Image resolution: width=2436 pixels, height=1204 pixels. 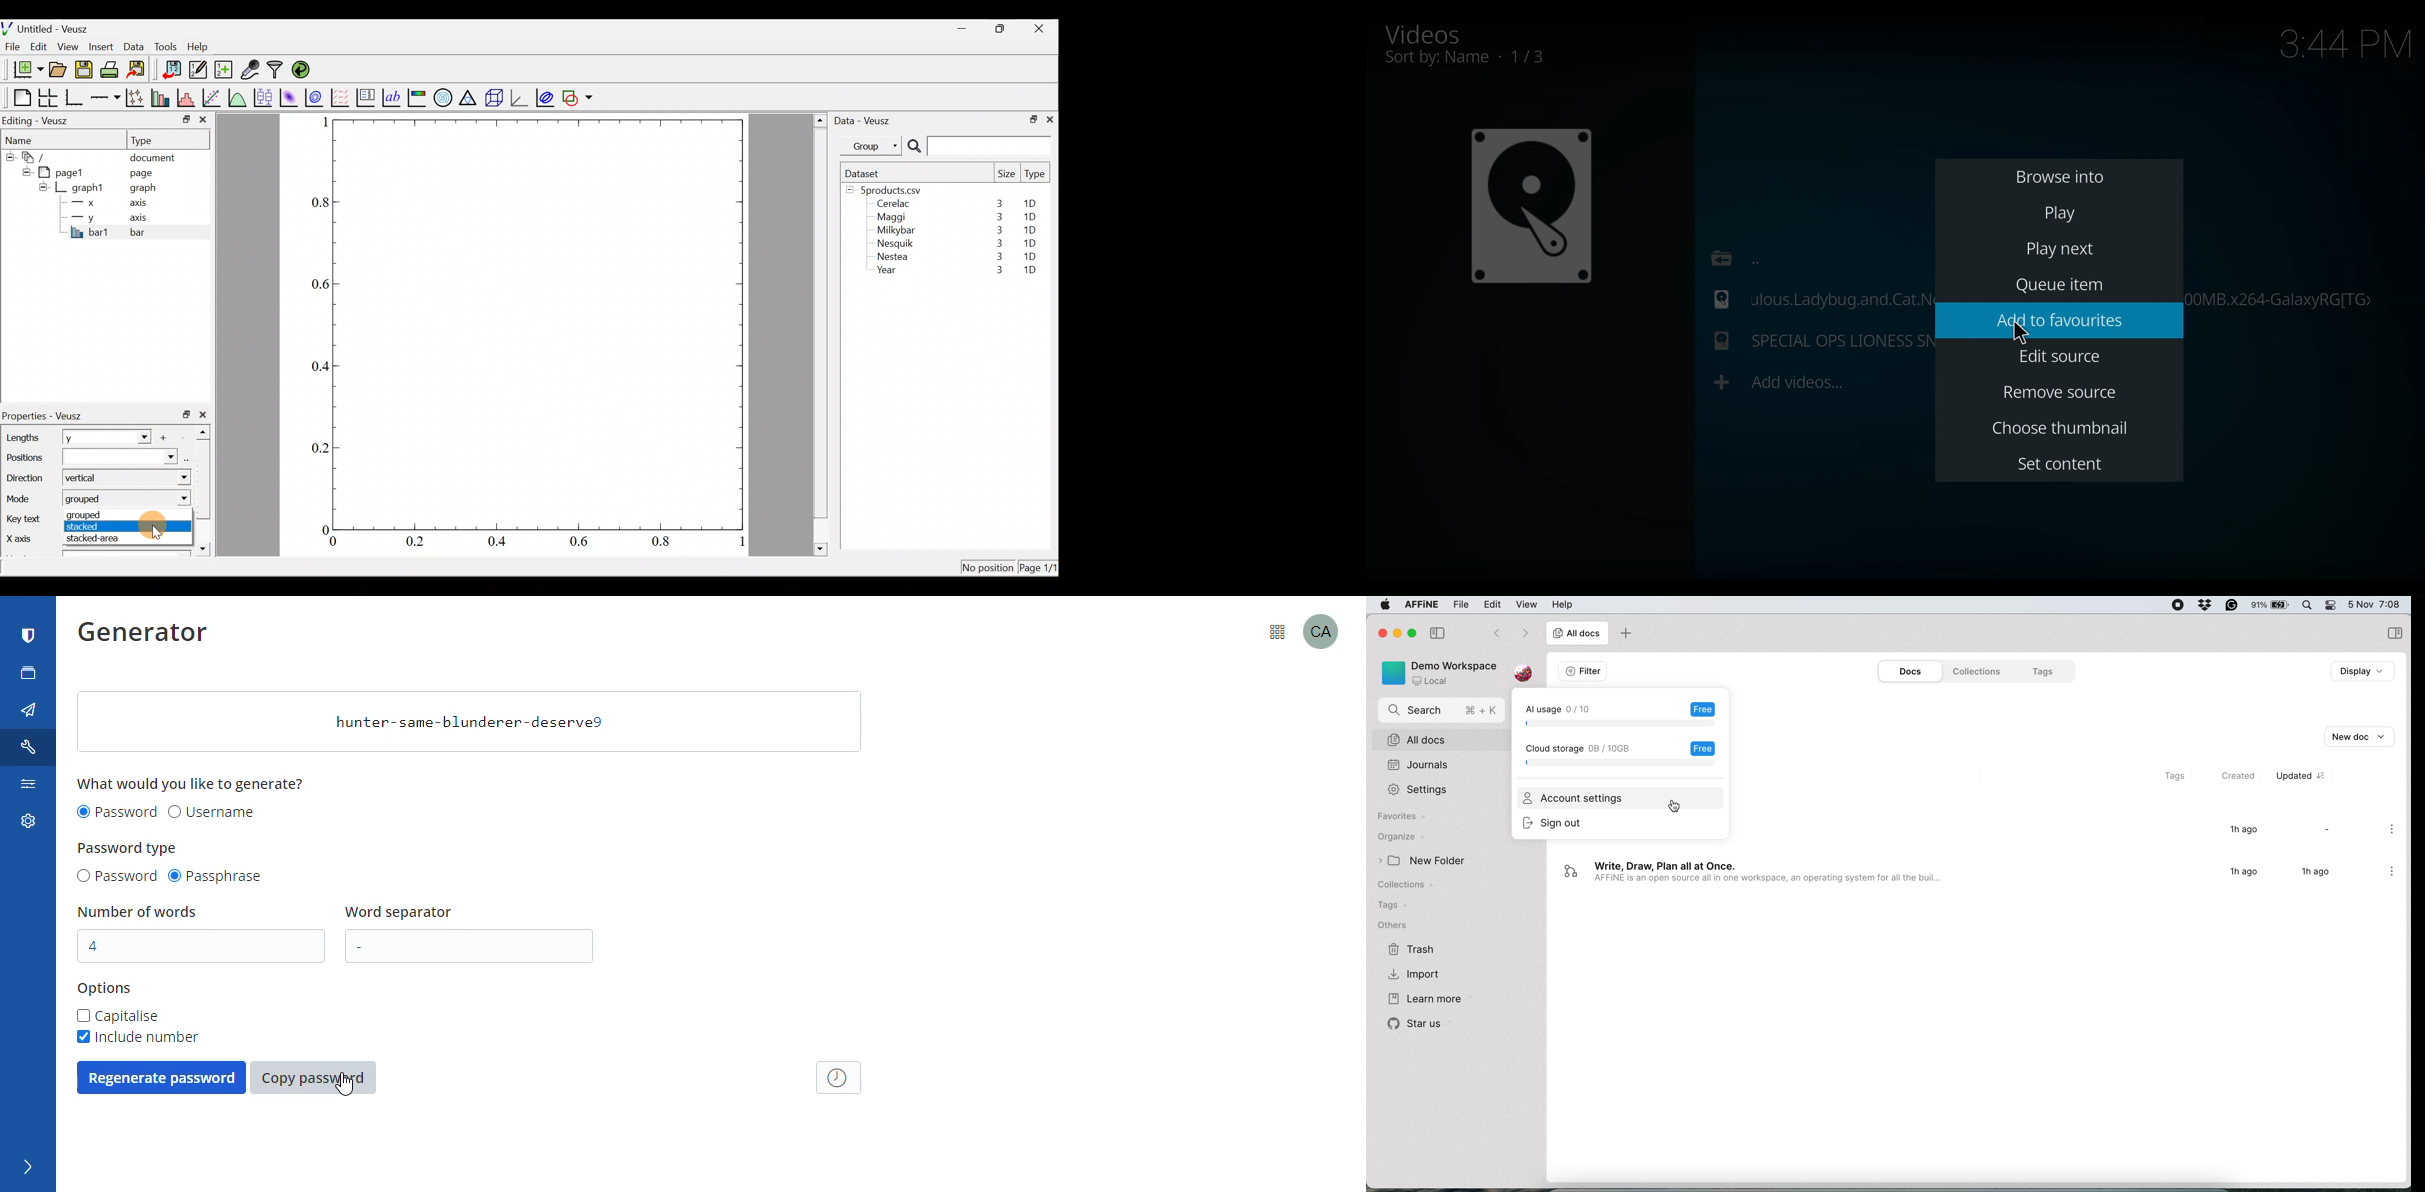 I want to click on word separator, so click(x=402, y=913).